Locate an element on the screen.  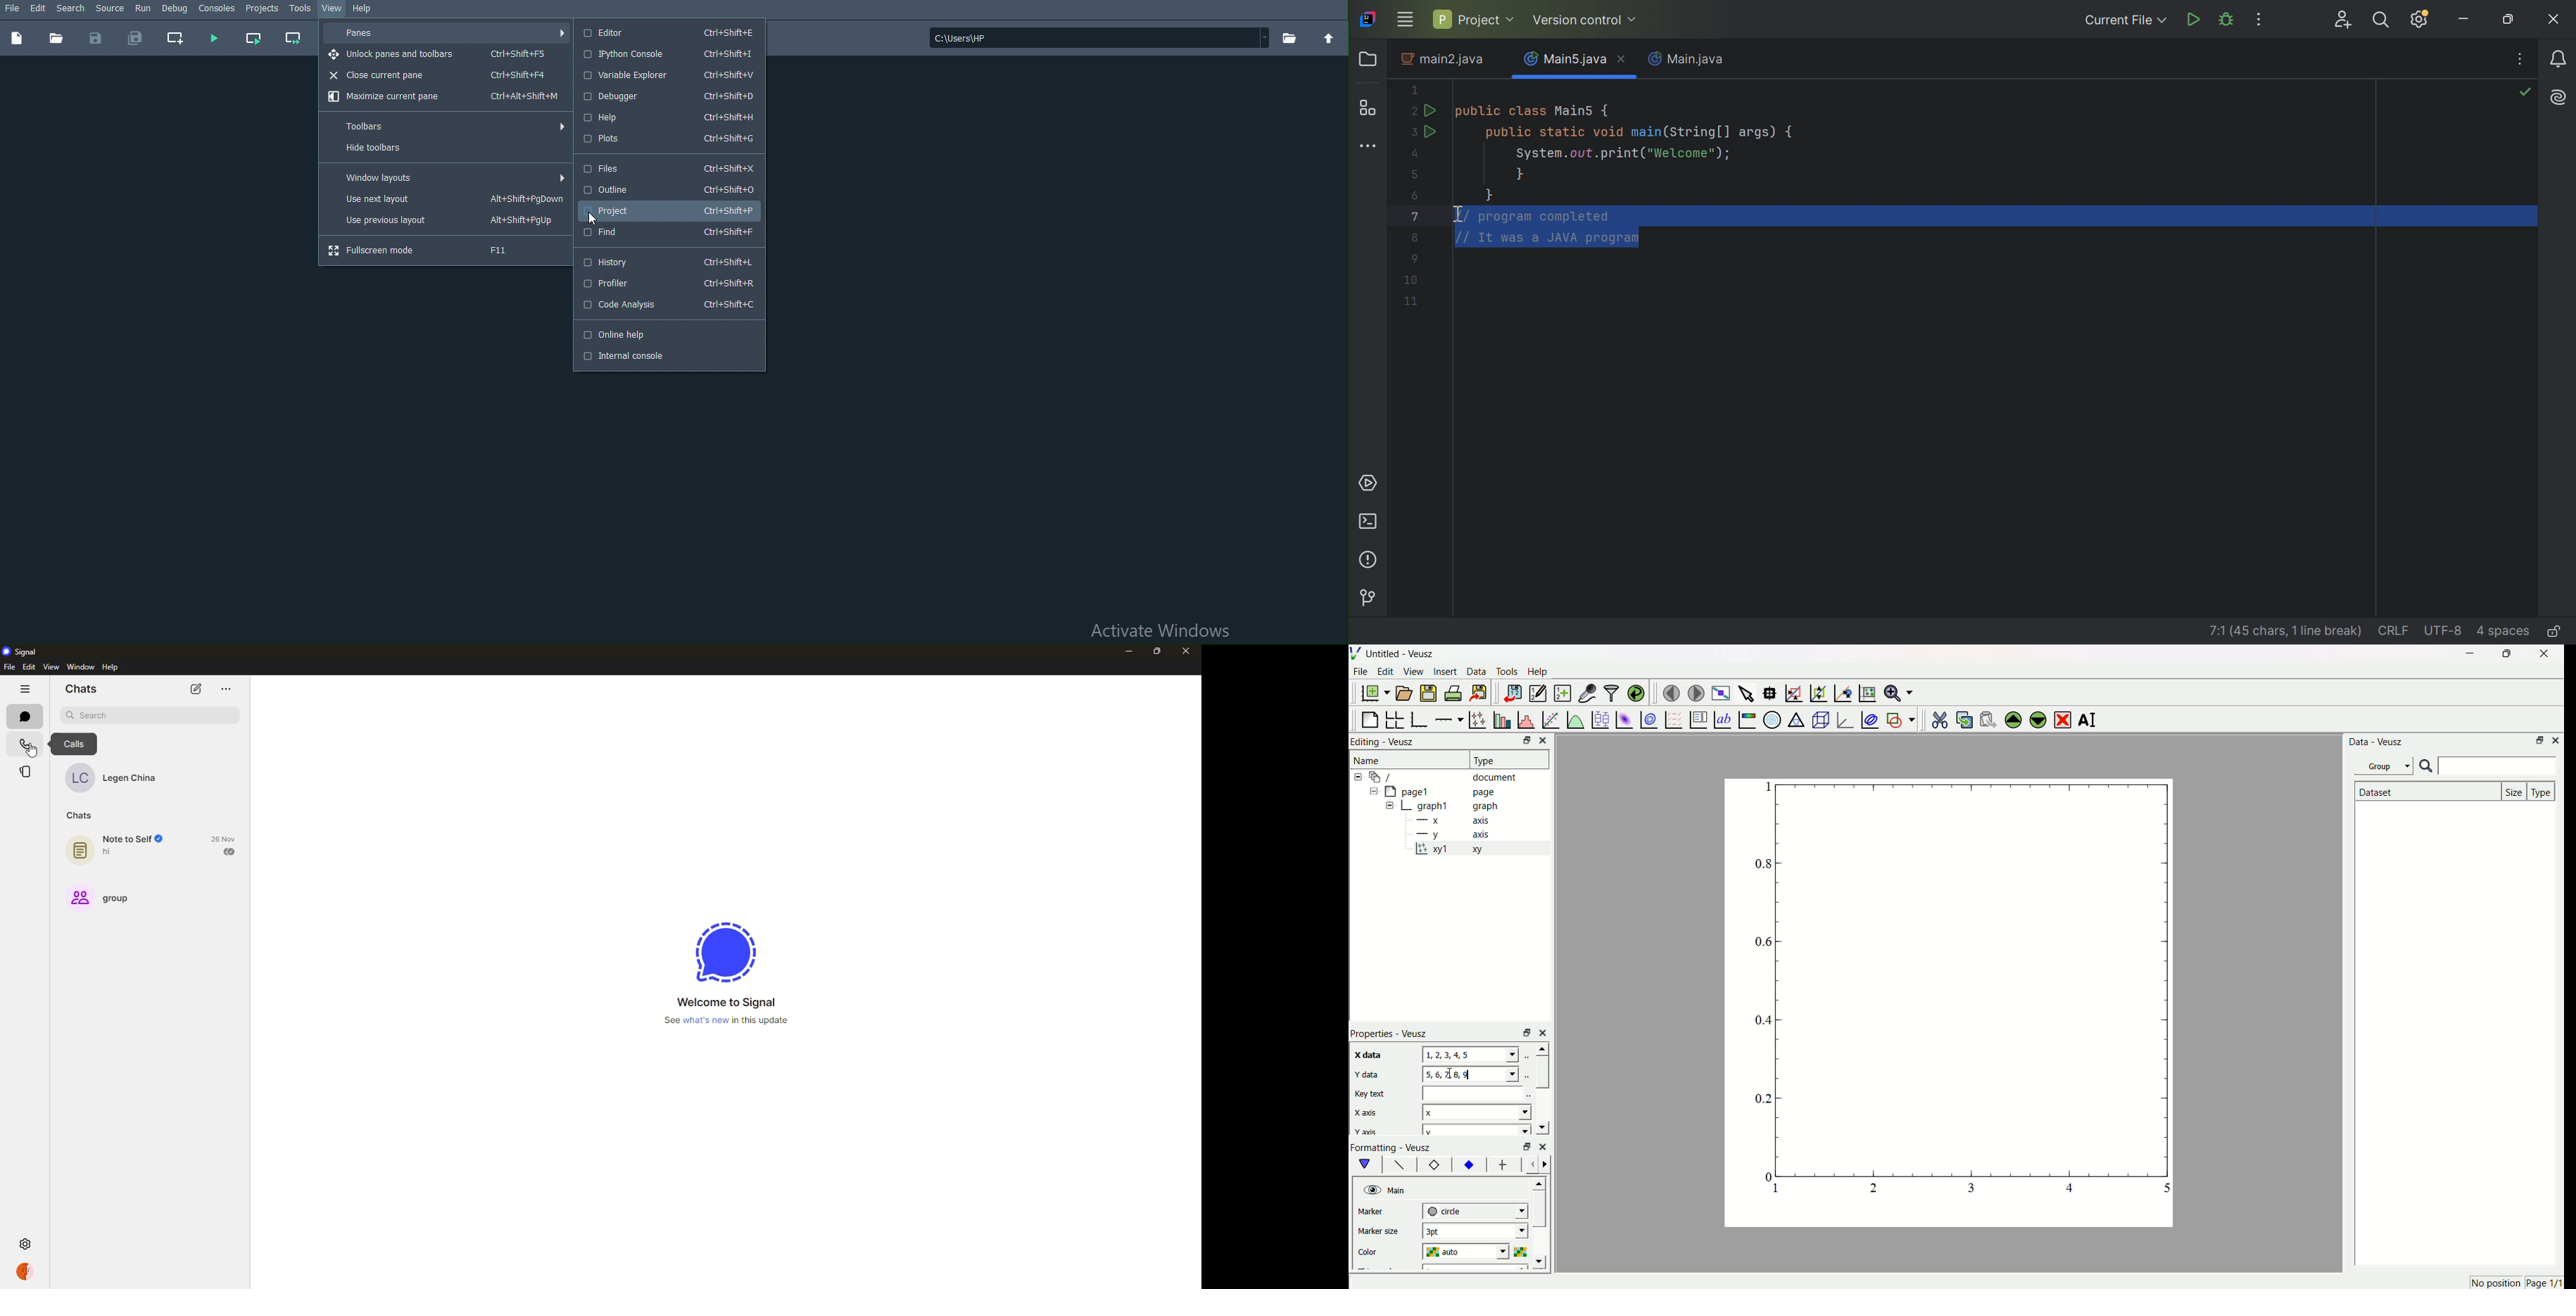
select items is located at coordinates (1748, 691).